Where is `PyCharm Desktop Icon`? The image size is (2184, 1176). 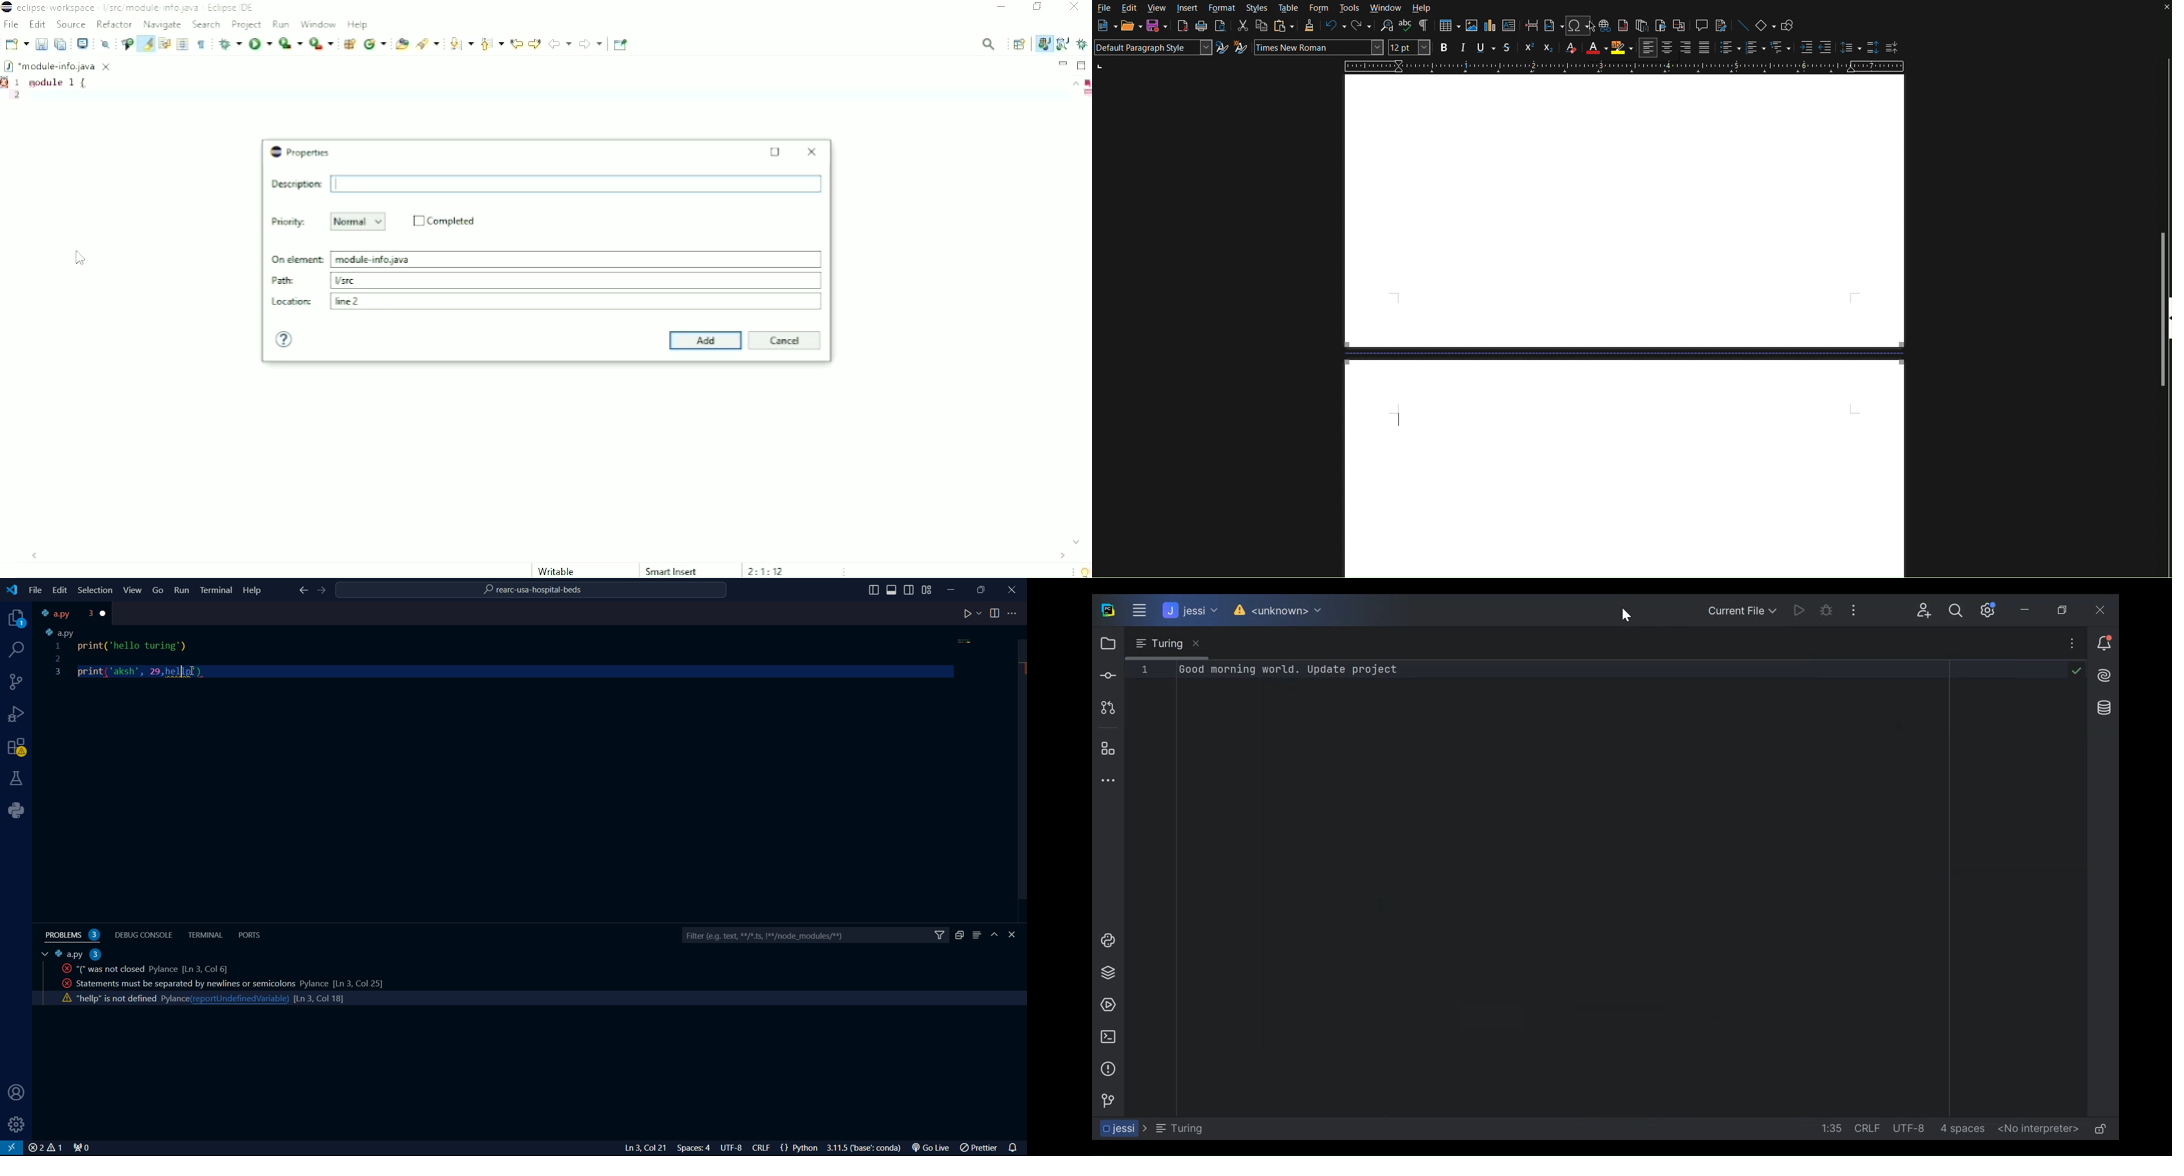 PyCharm Desktop Icon is located at coordinates (1107, 610).